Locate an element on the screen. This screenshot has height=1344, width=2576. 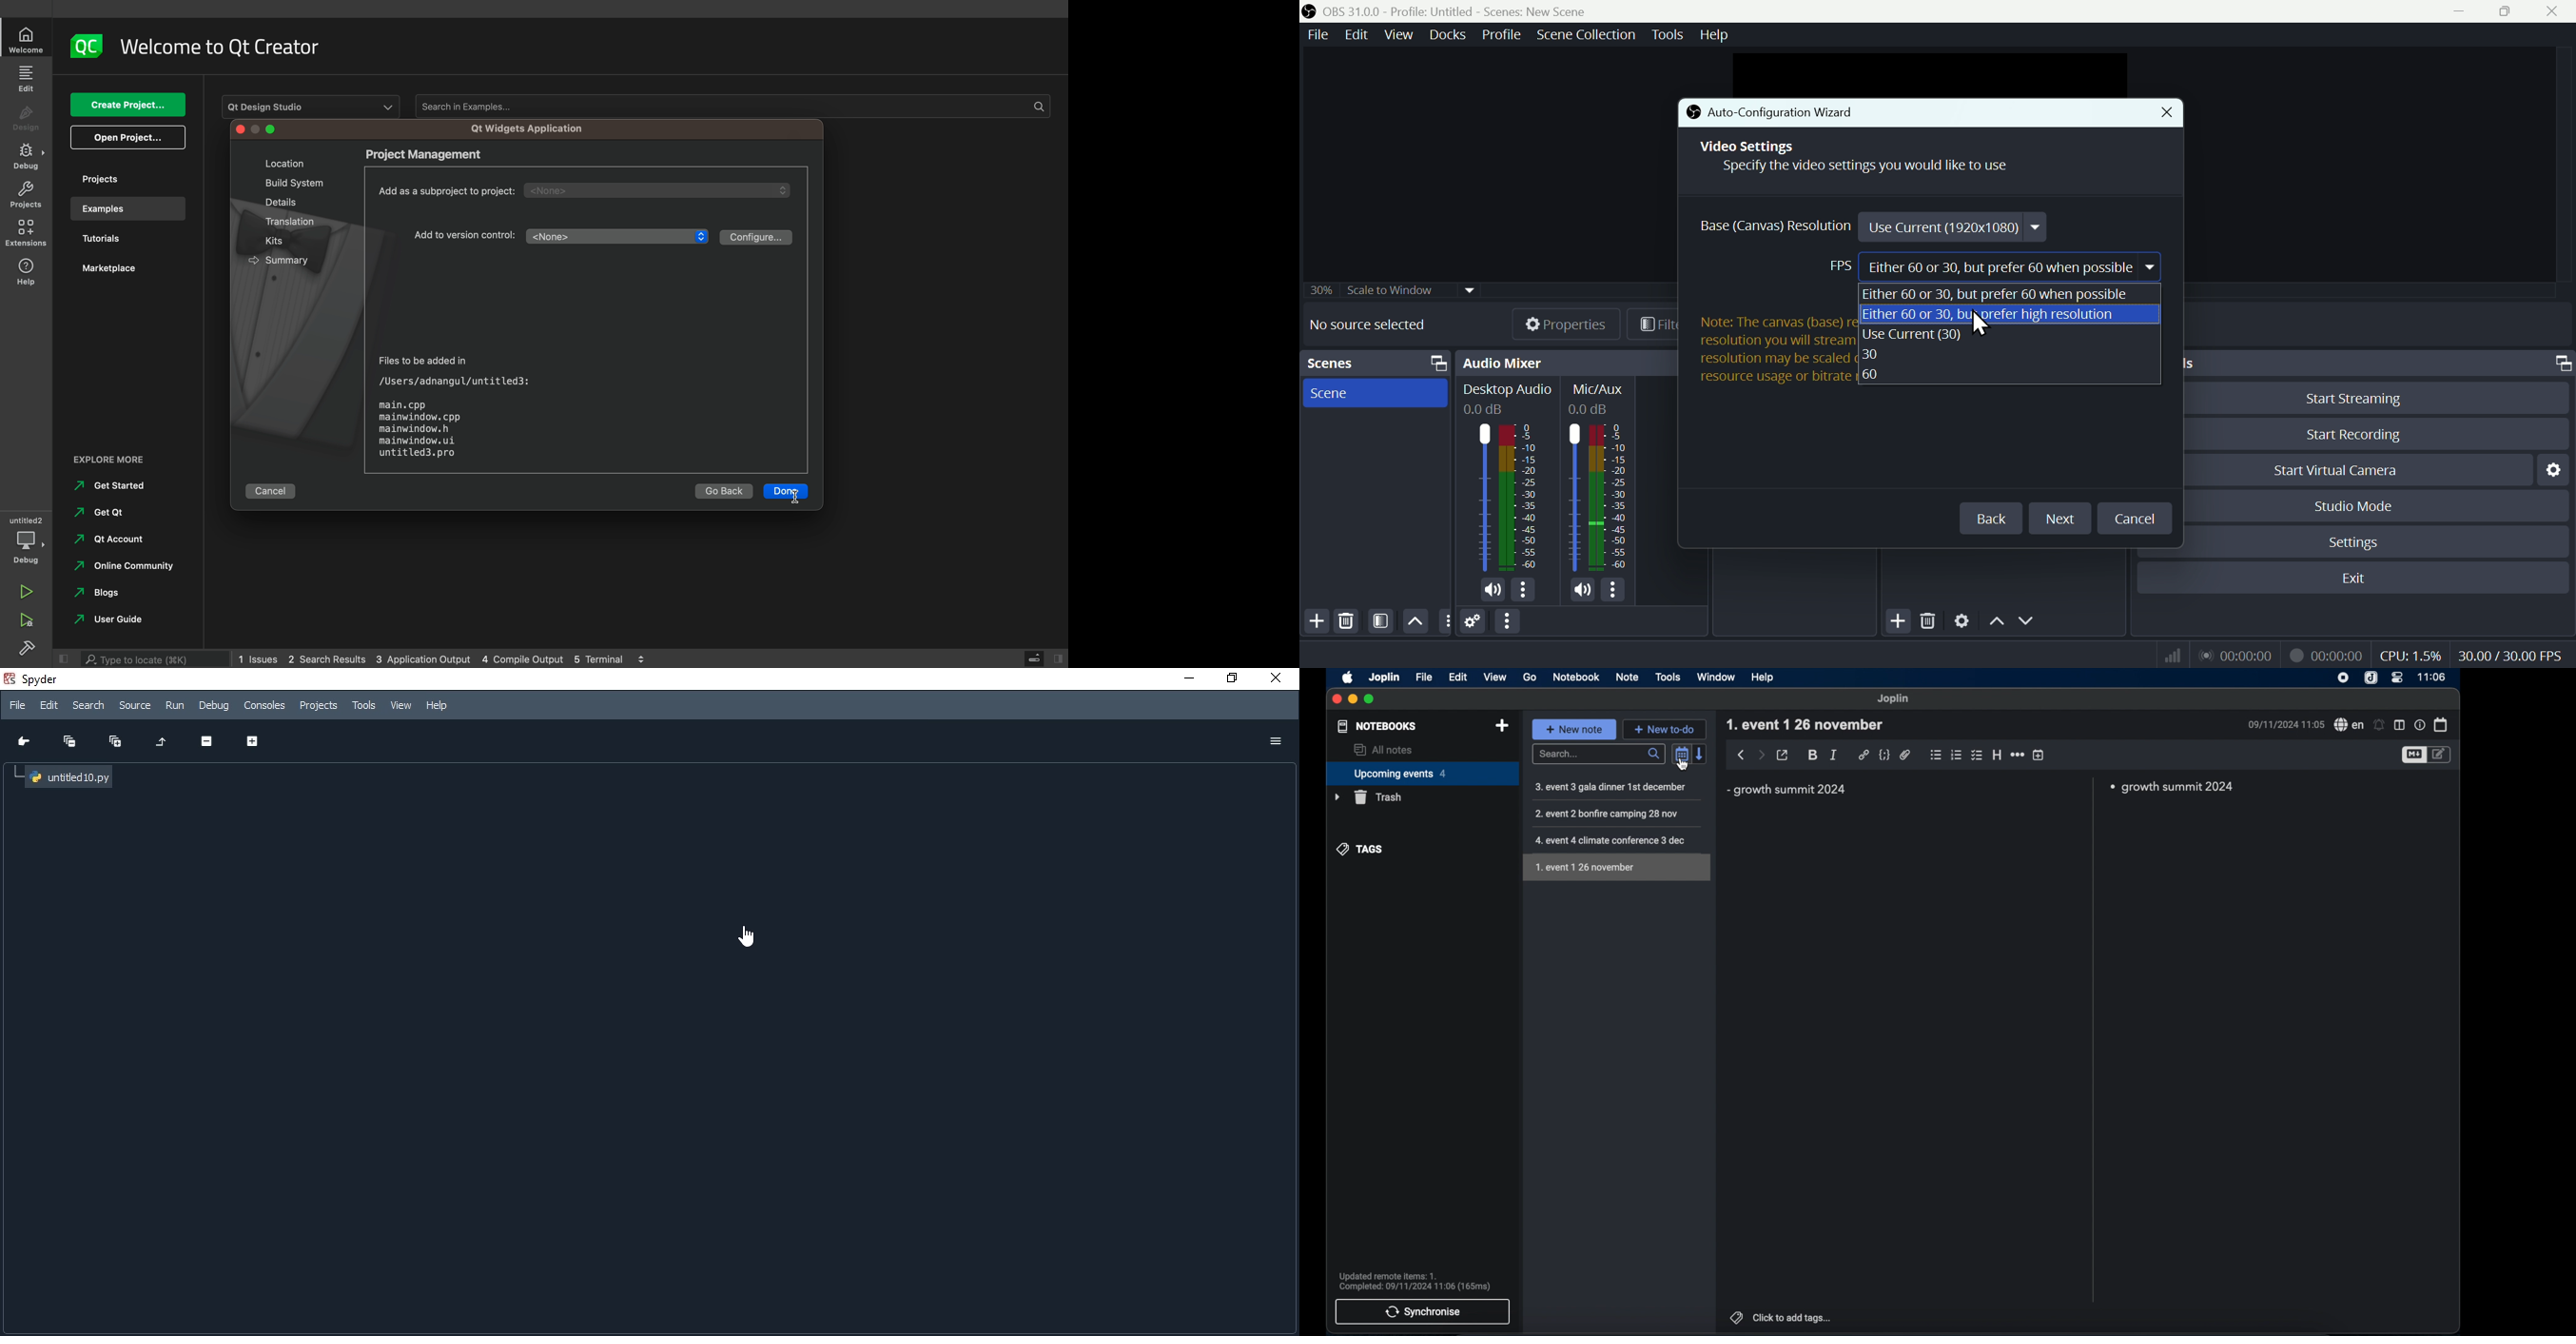
Exit is located at coordinates (2352, 578).